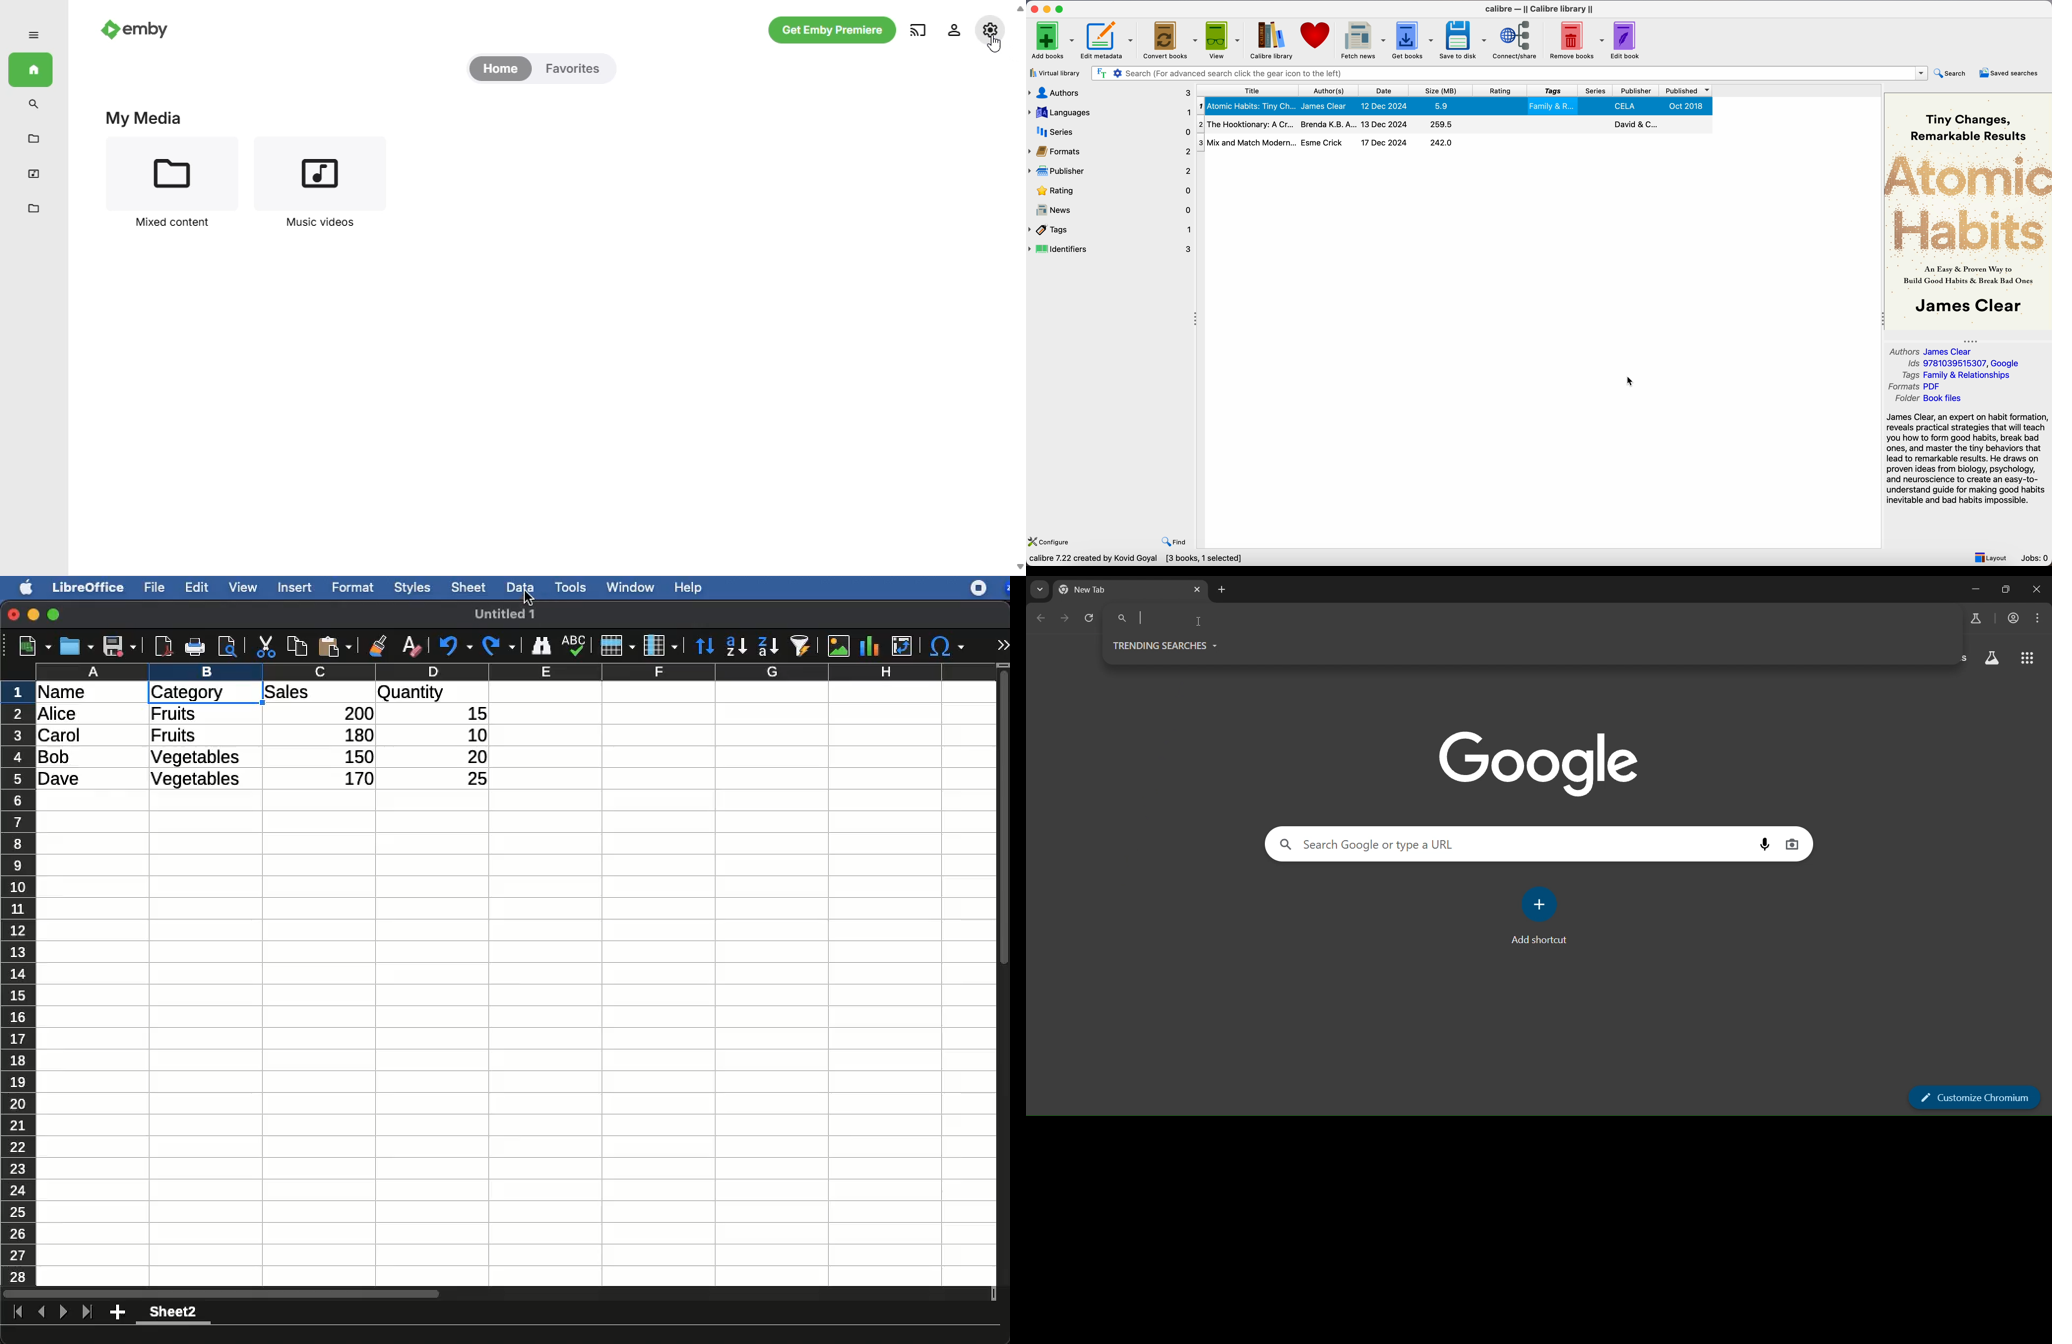 The height and width of the screenshot is (1344, 2072). I want to click on Fruits, so click(174, 713).